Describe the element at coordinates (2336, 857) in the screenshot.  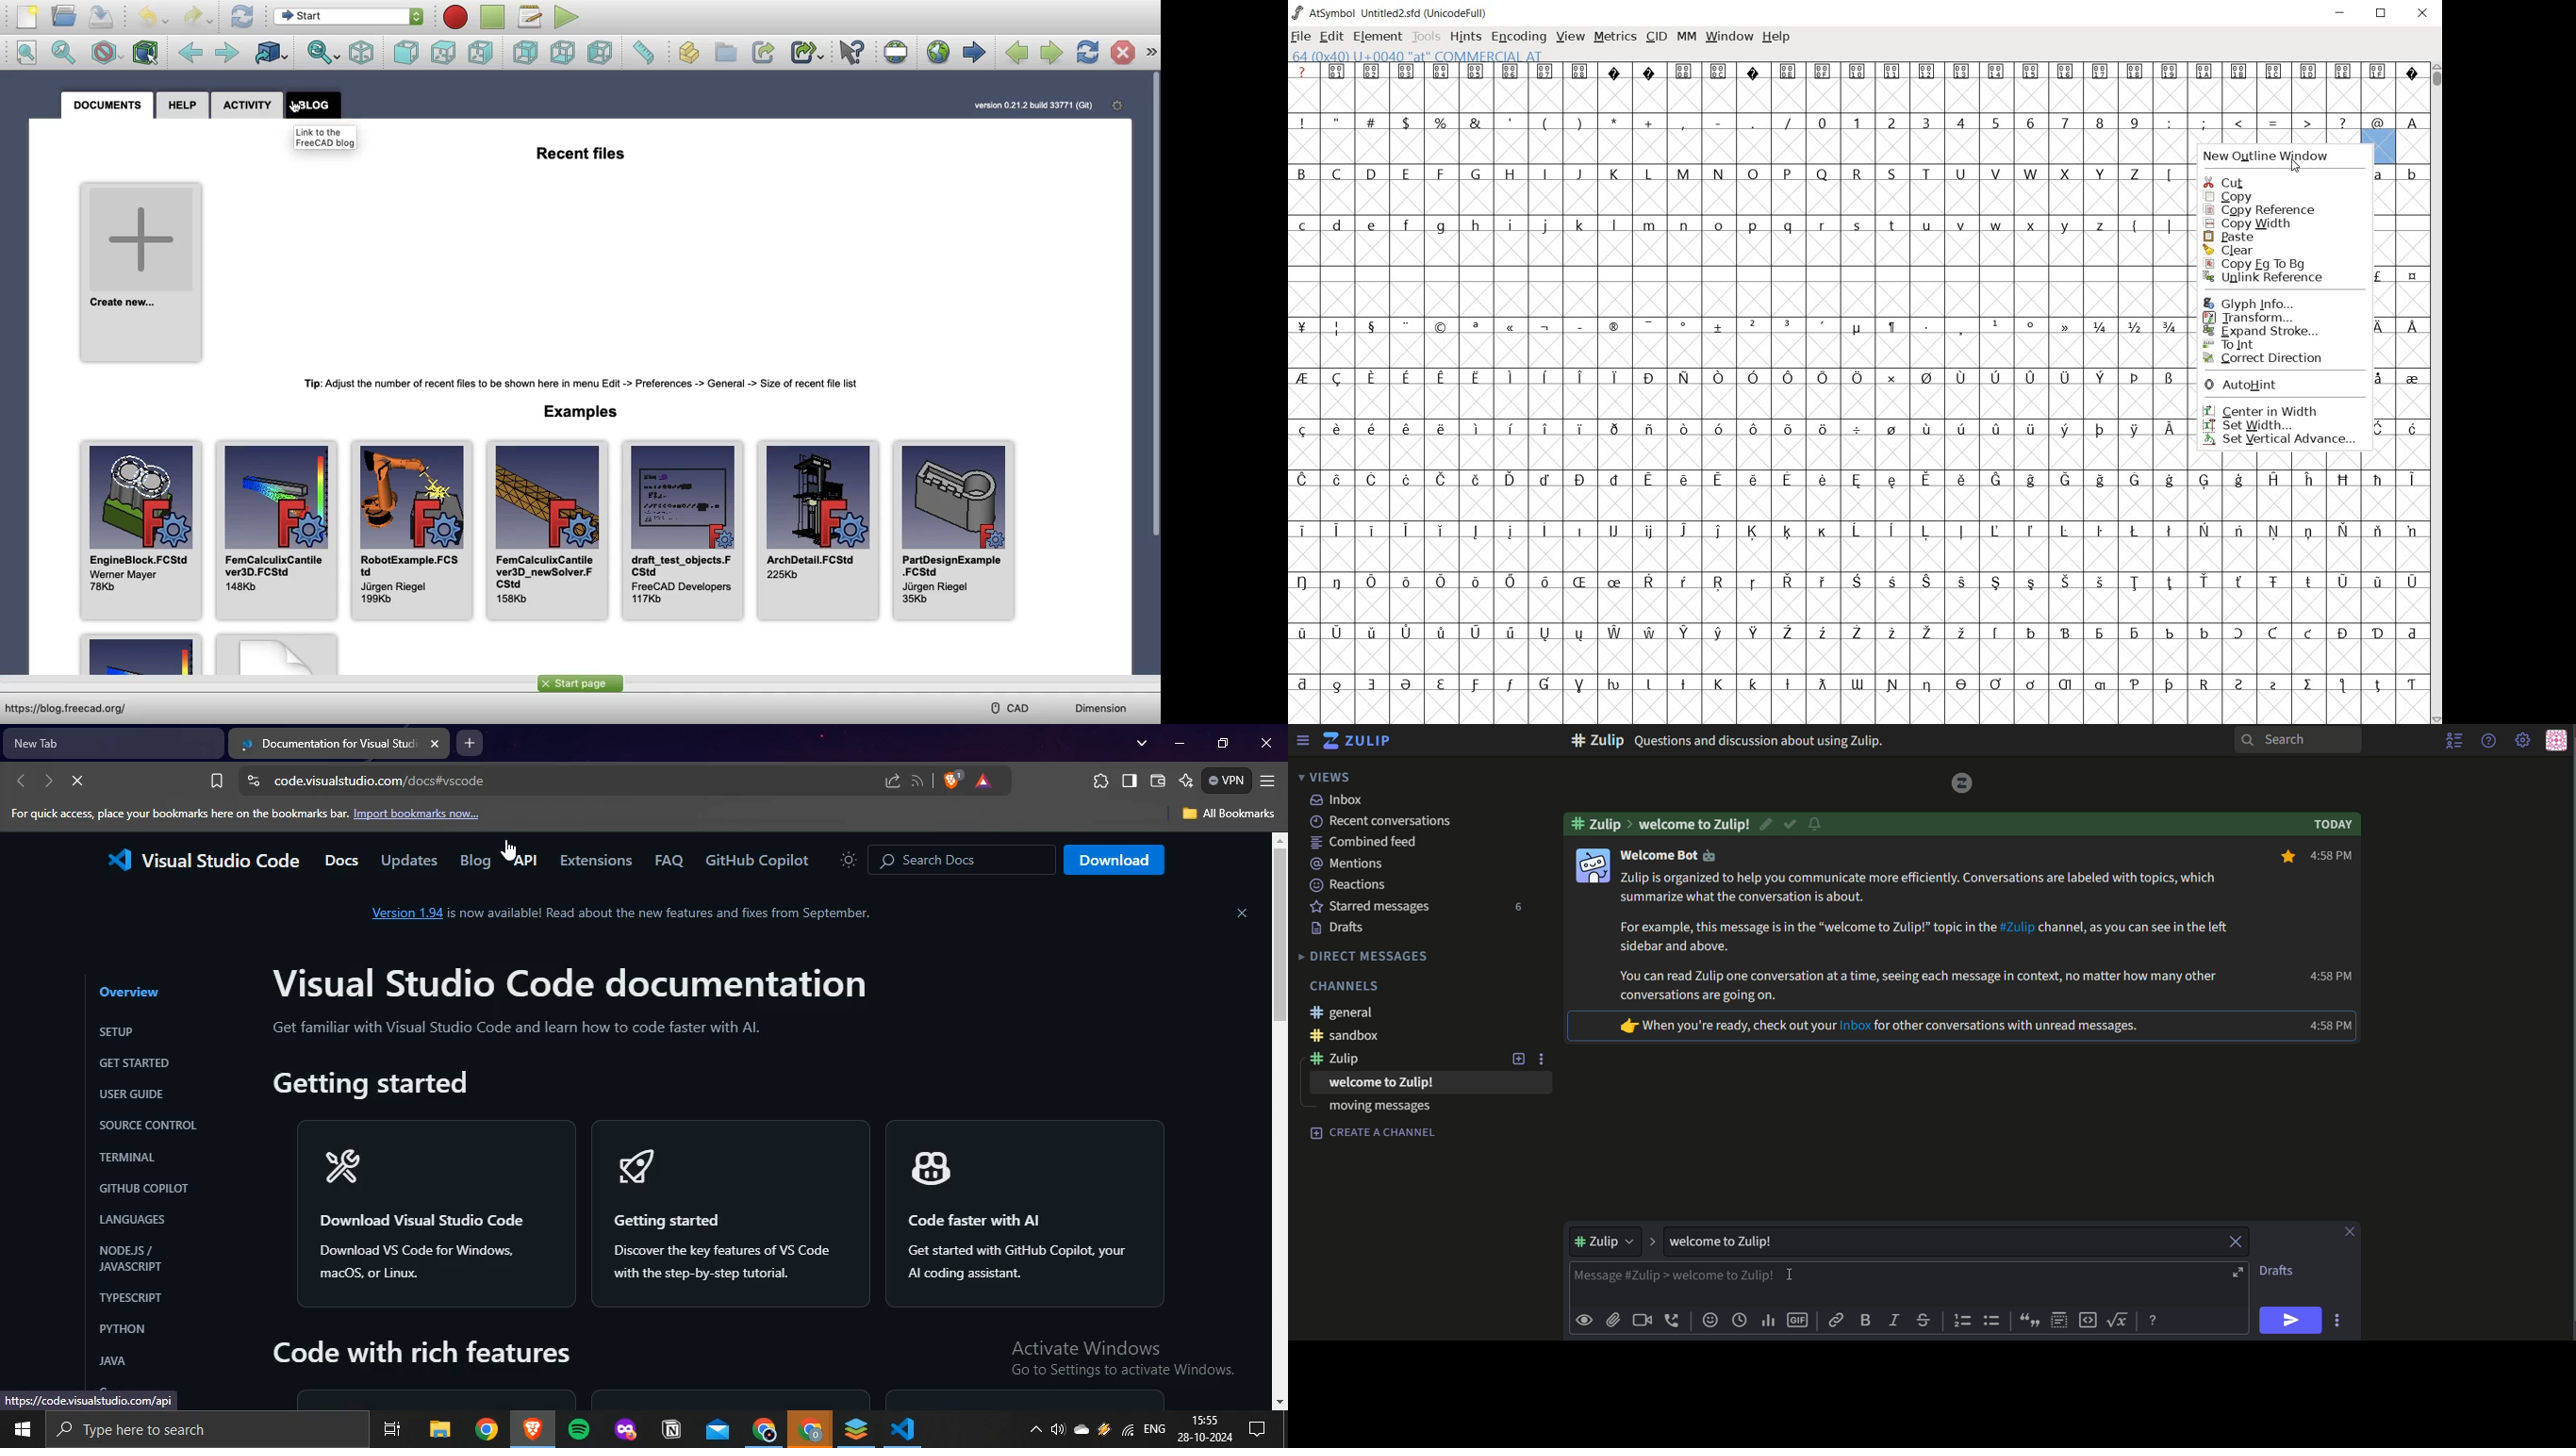
I see `text` at that location.